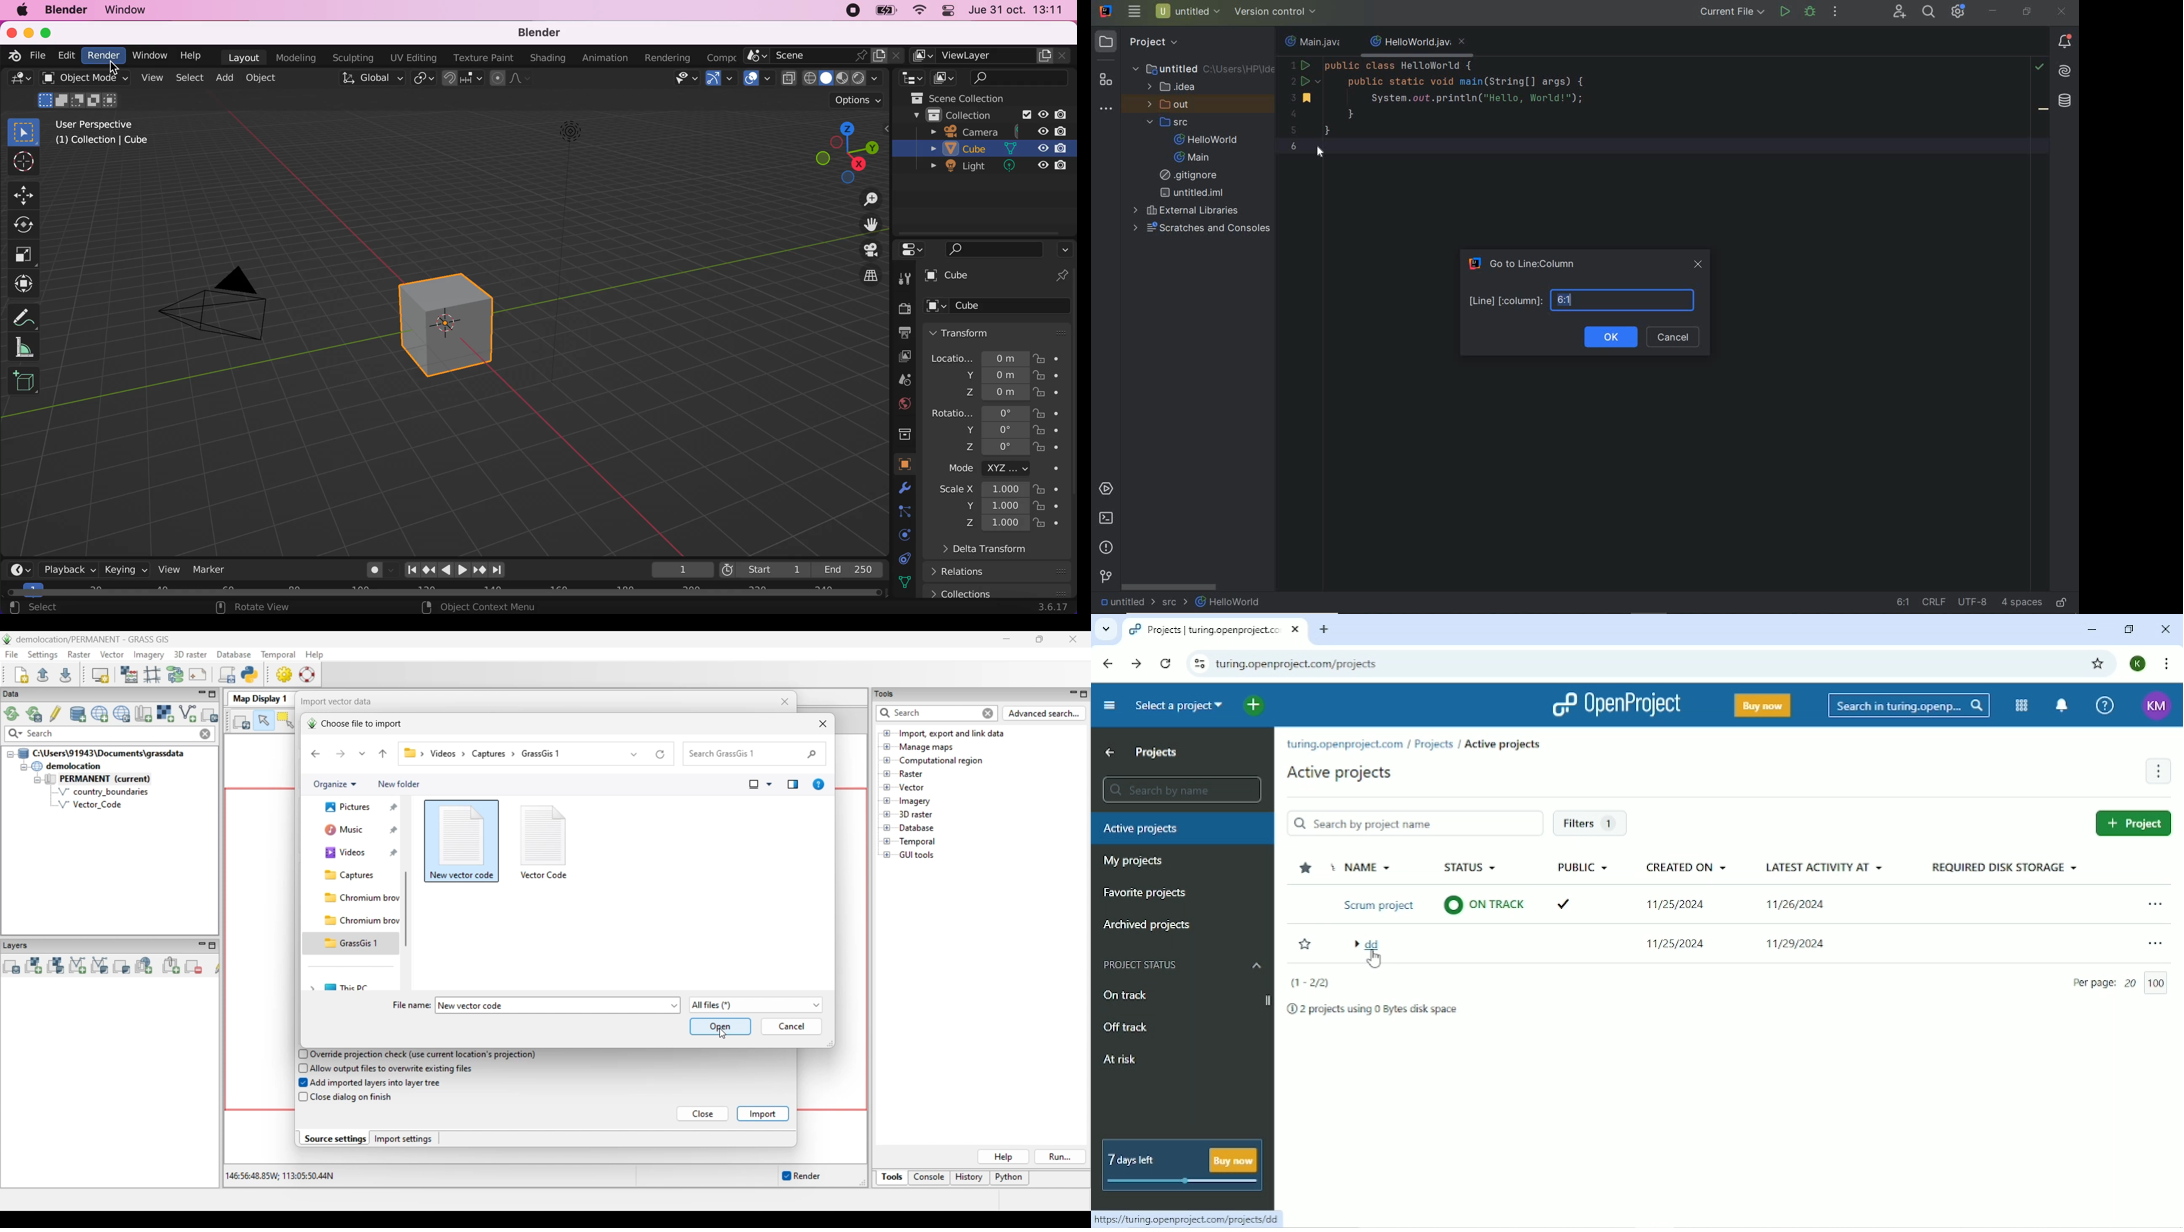  Describe the element at coordinates (1475, 869) in the screenshot. I see `Status` at that location.